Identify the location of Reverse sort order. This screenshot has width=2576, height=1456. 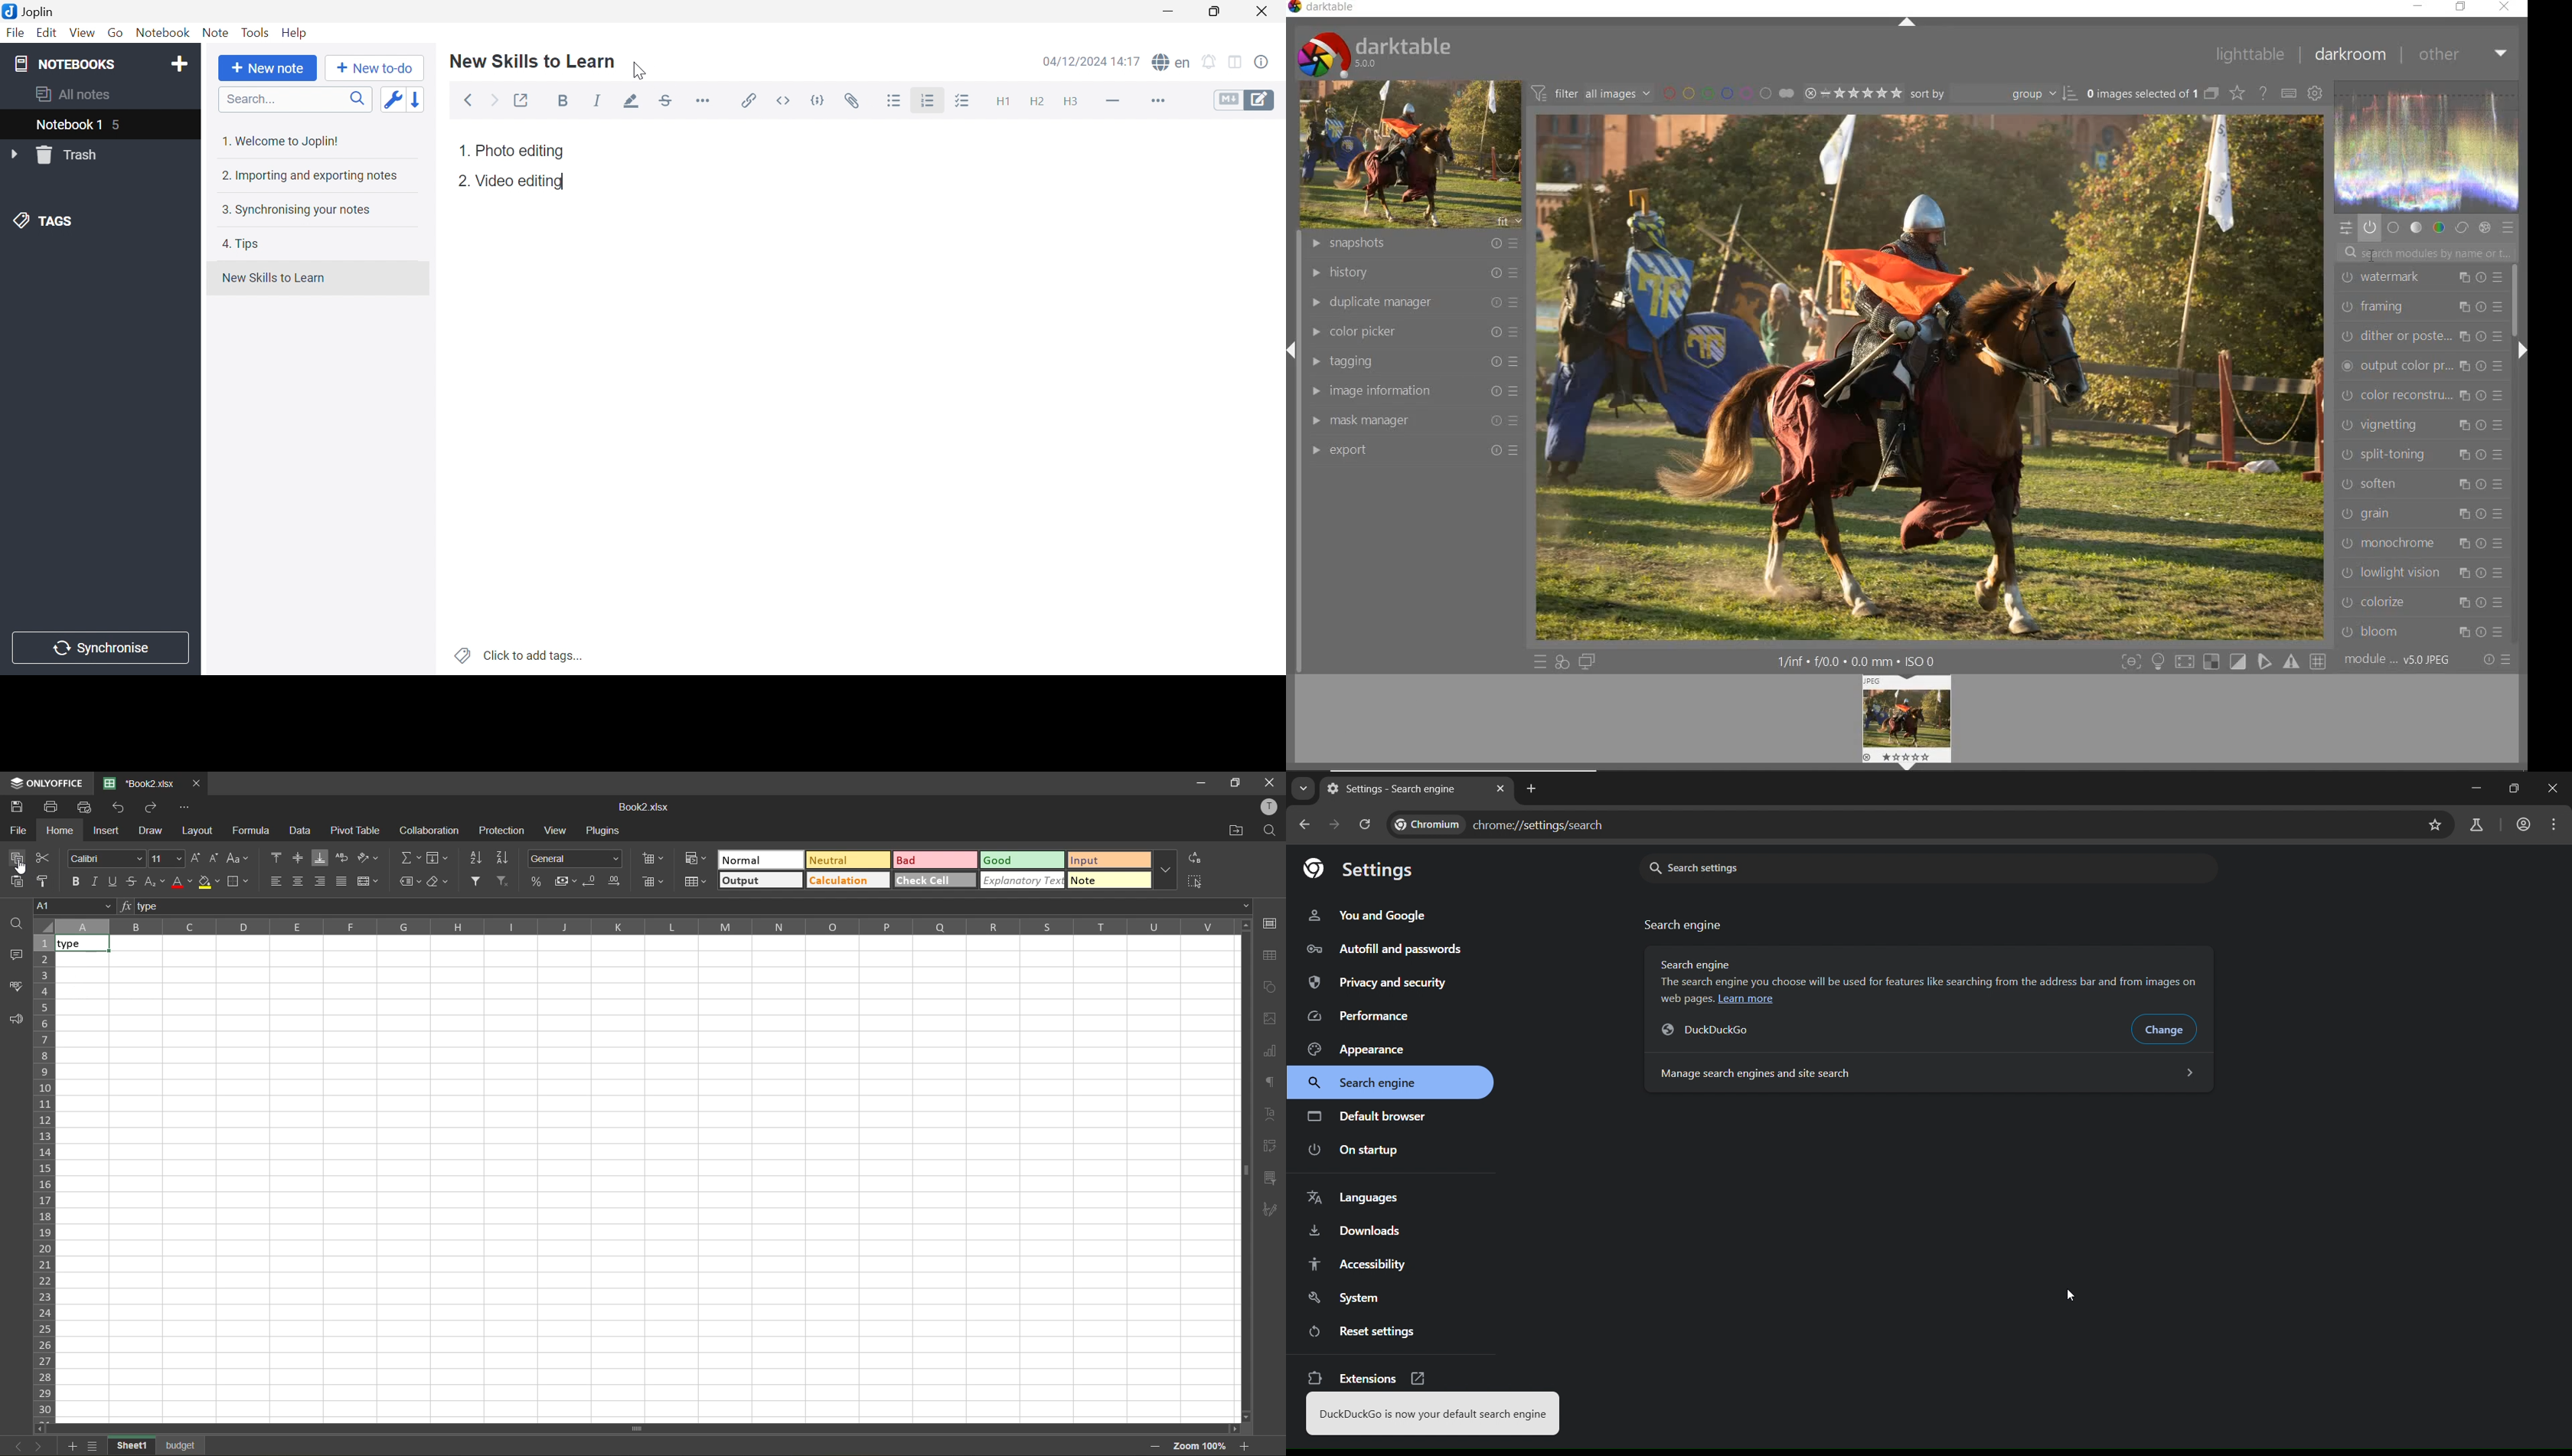
(419, 99).